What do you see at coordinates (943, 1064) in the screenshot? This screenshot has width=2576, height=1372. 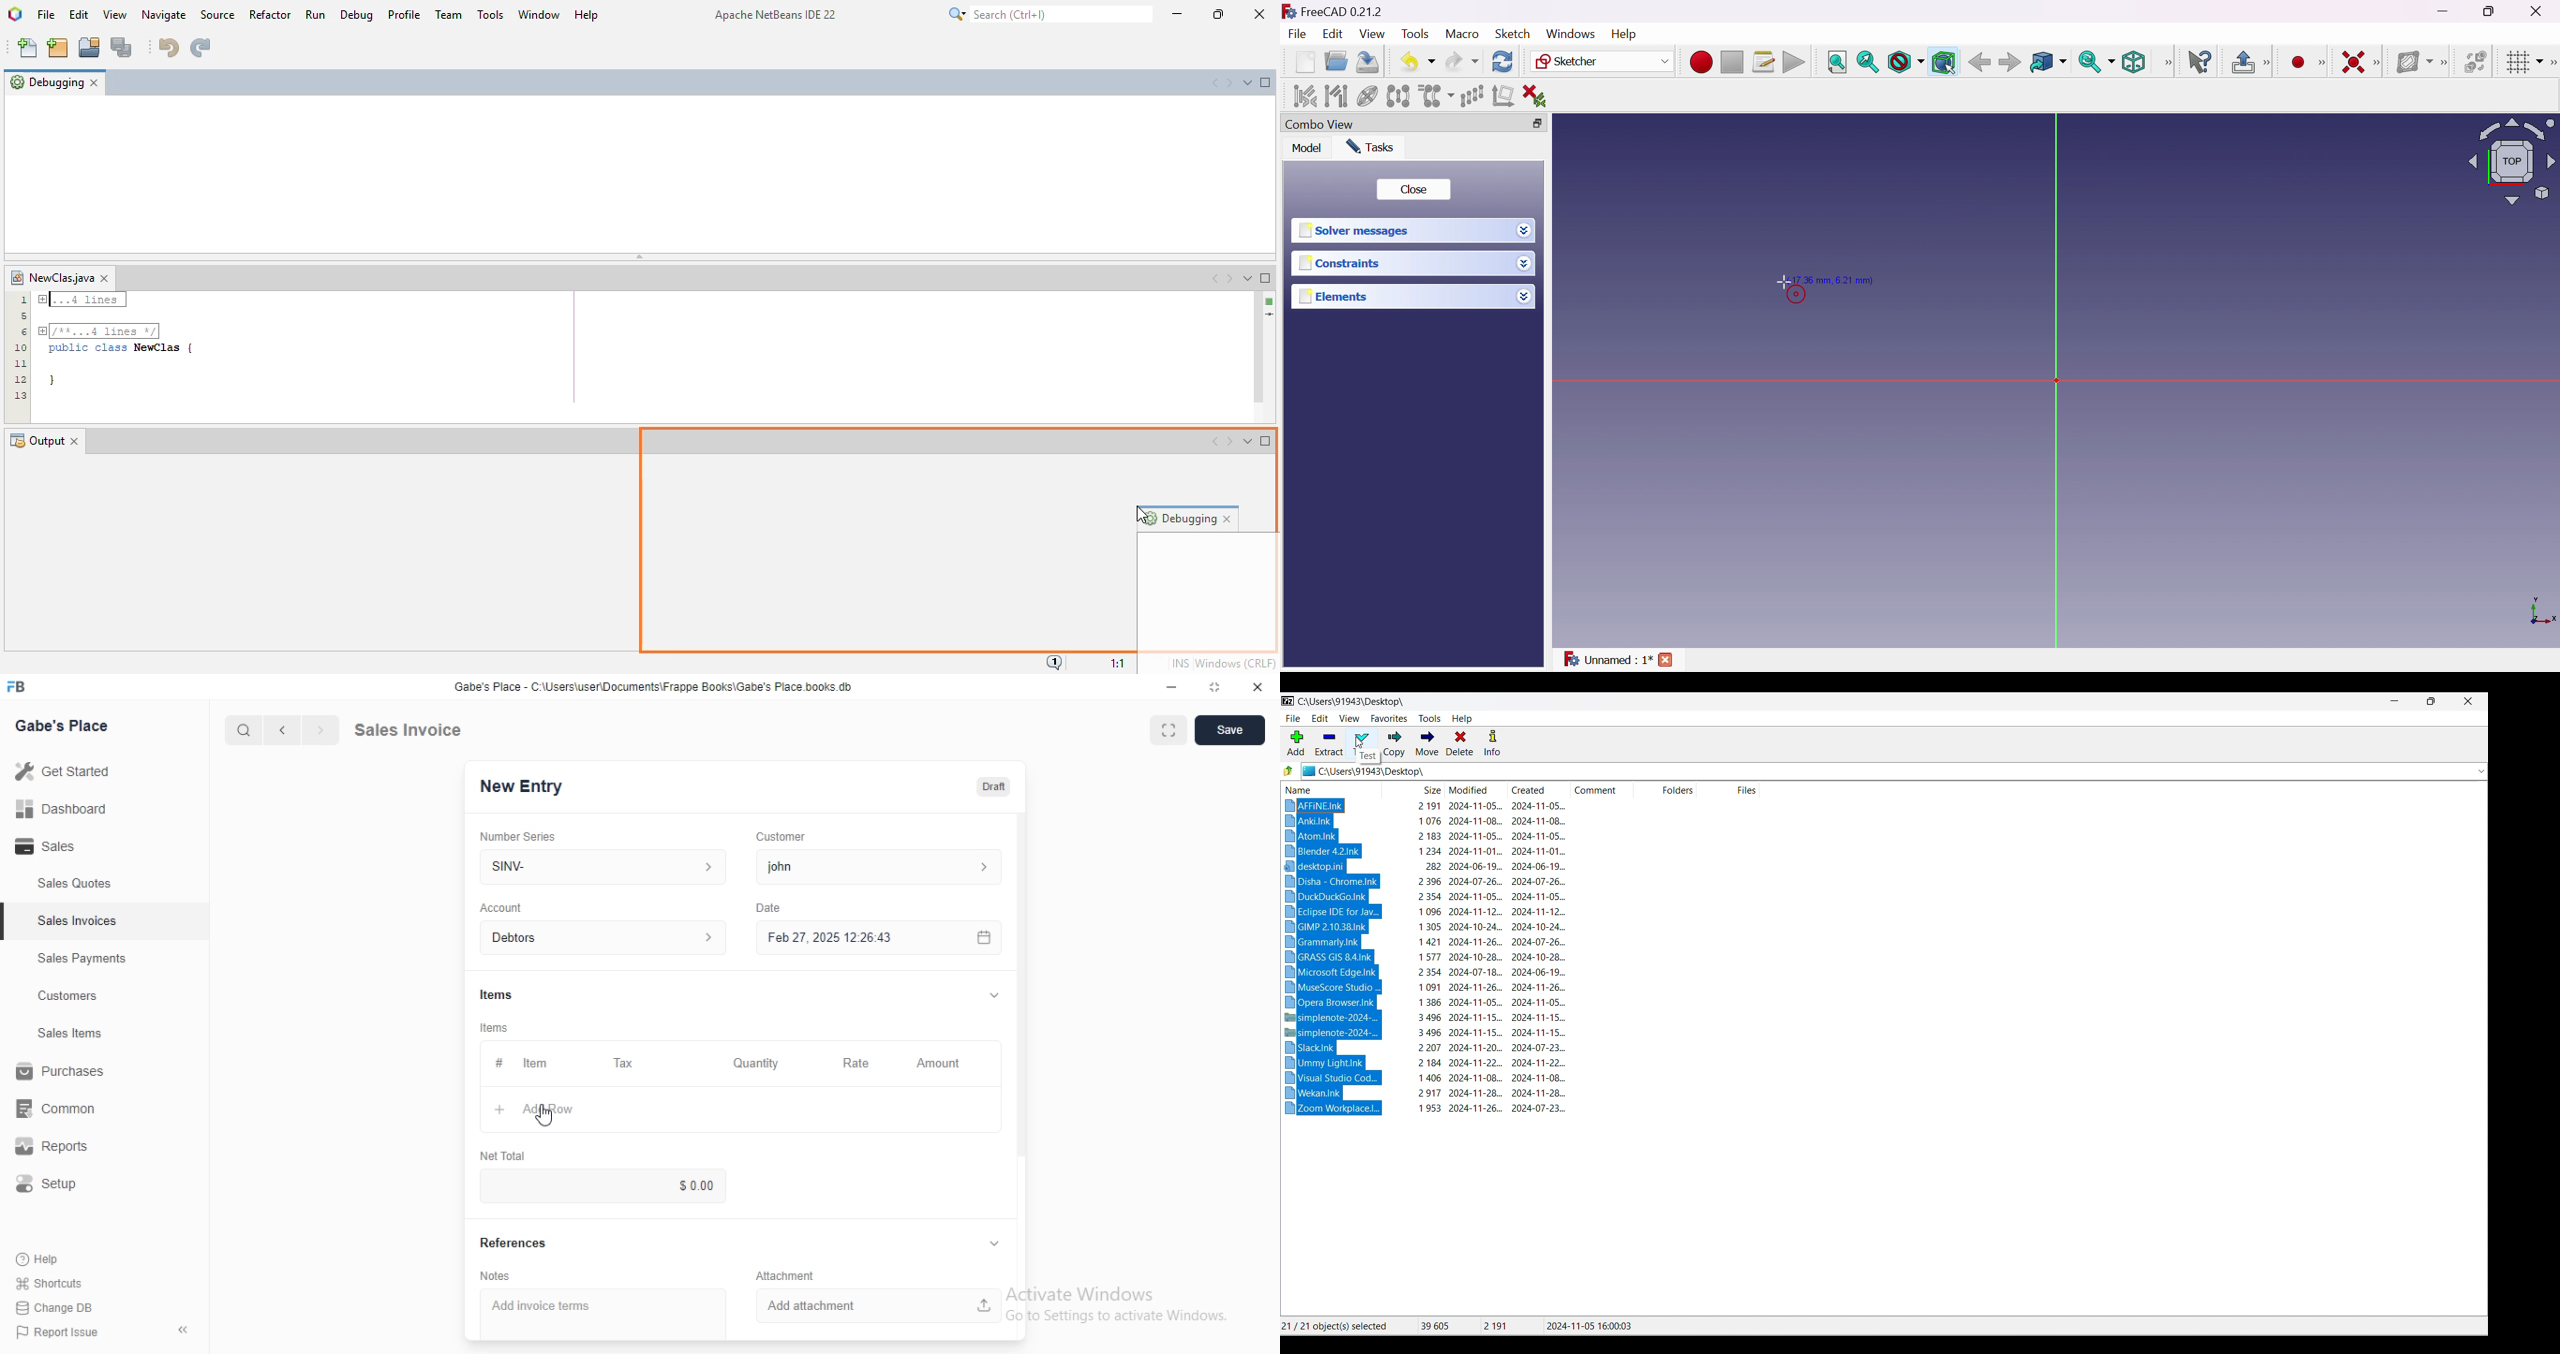 I see `Amount` at bounding box center [943, 1064].